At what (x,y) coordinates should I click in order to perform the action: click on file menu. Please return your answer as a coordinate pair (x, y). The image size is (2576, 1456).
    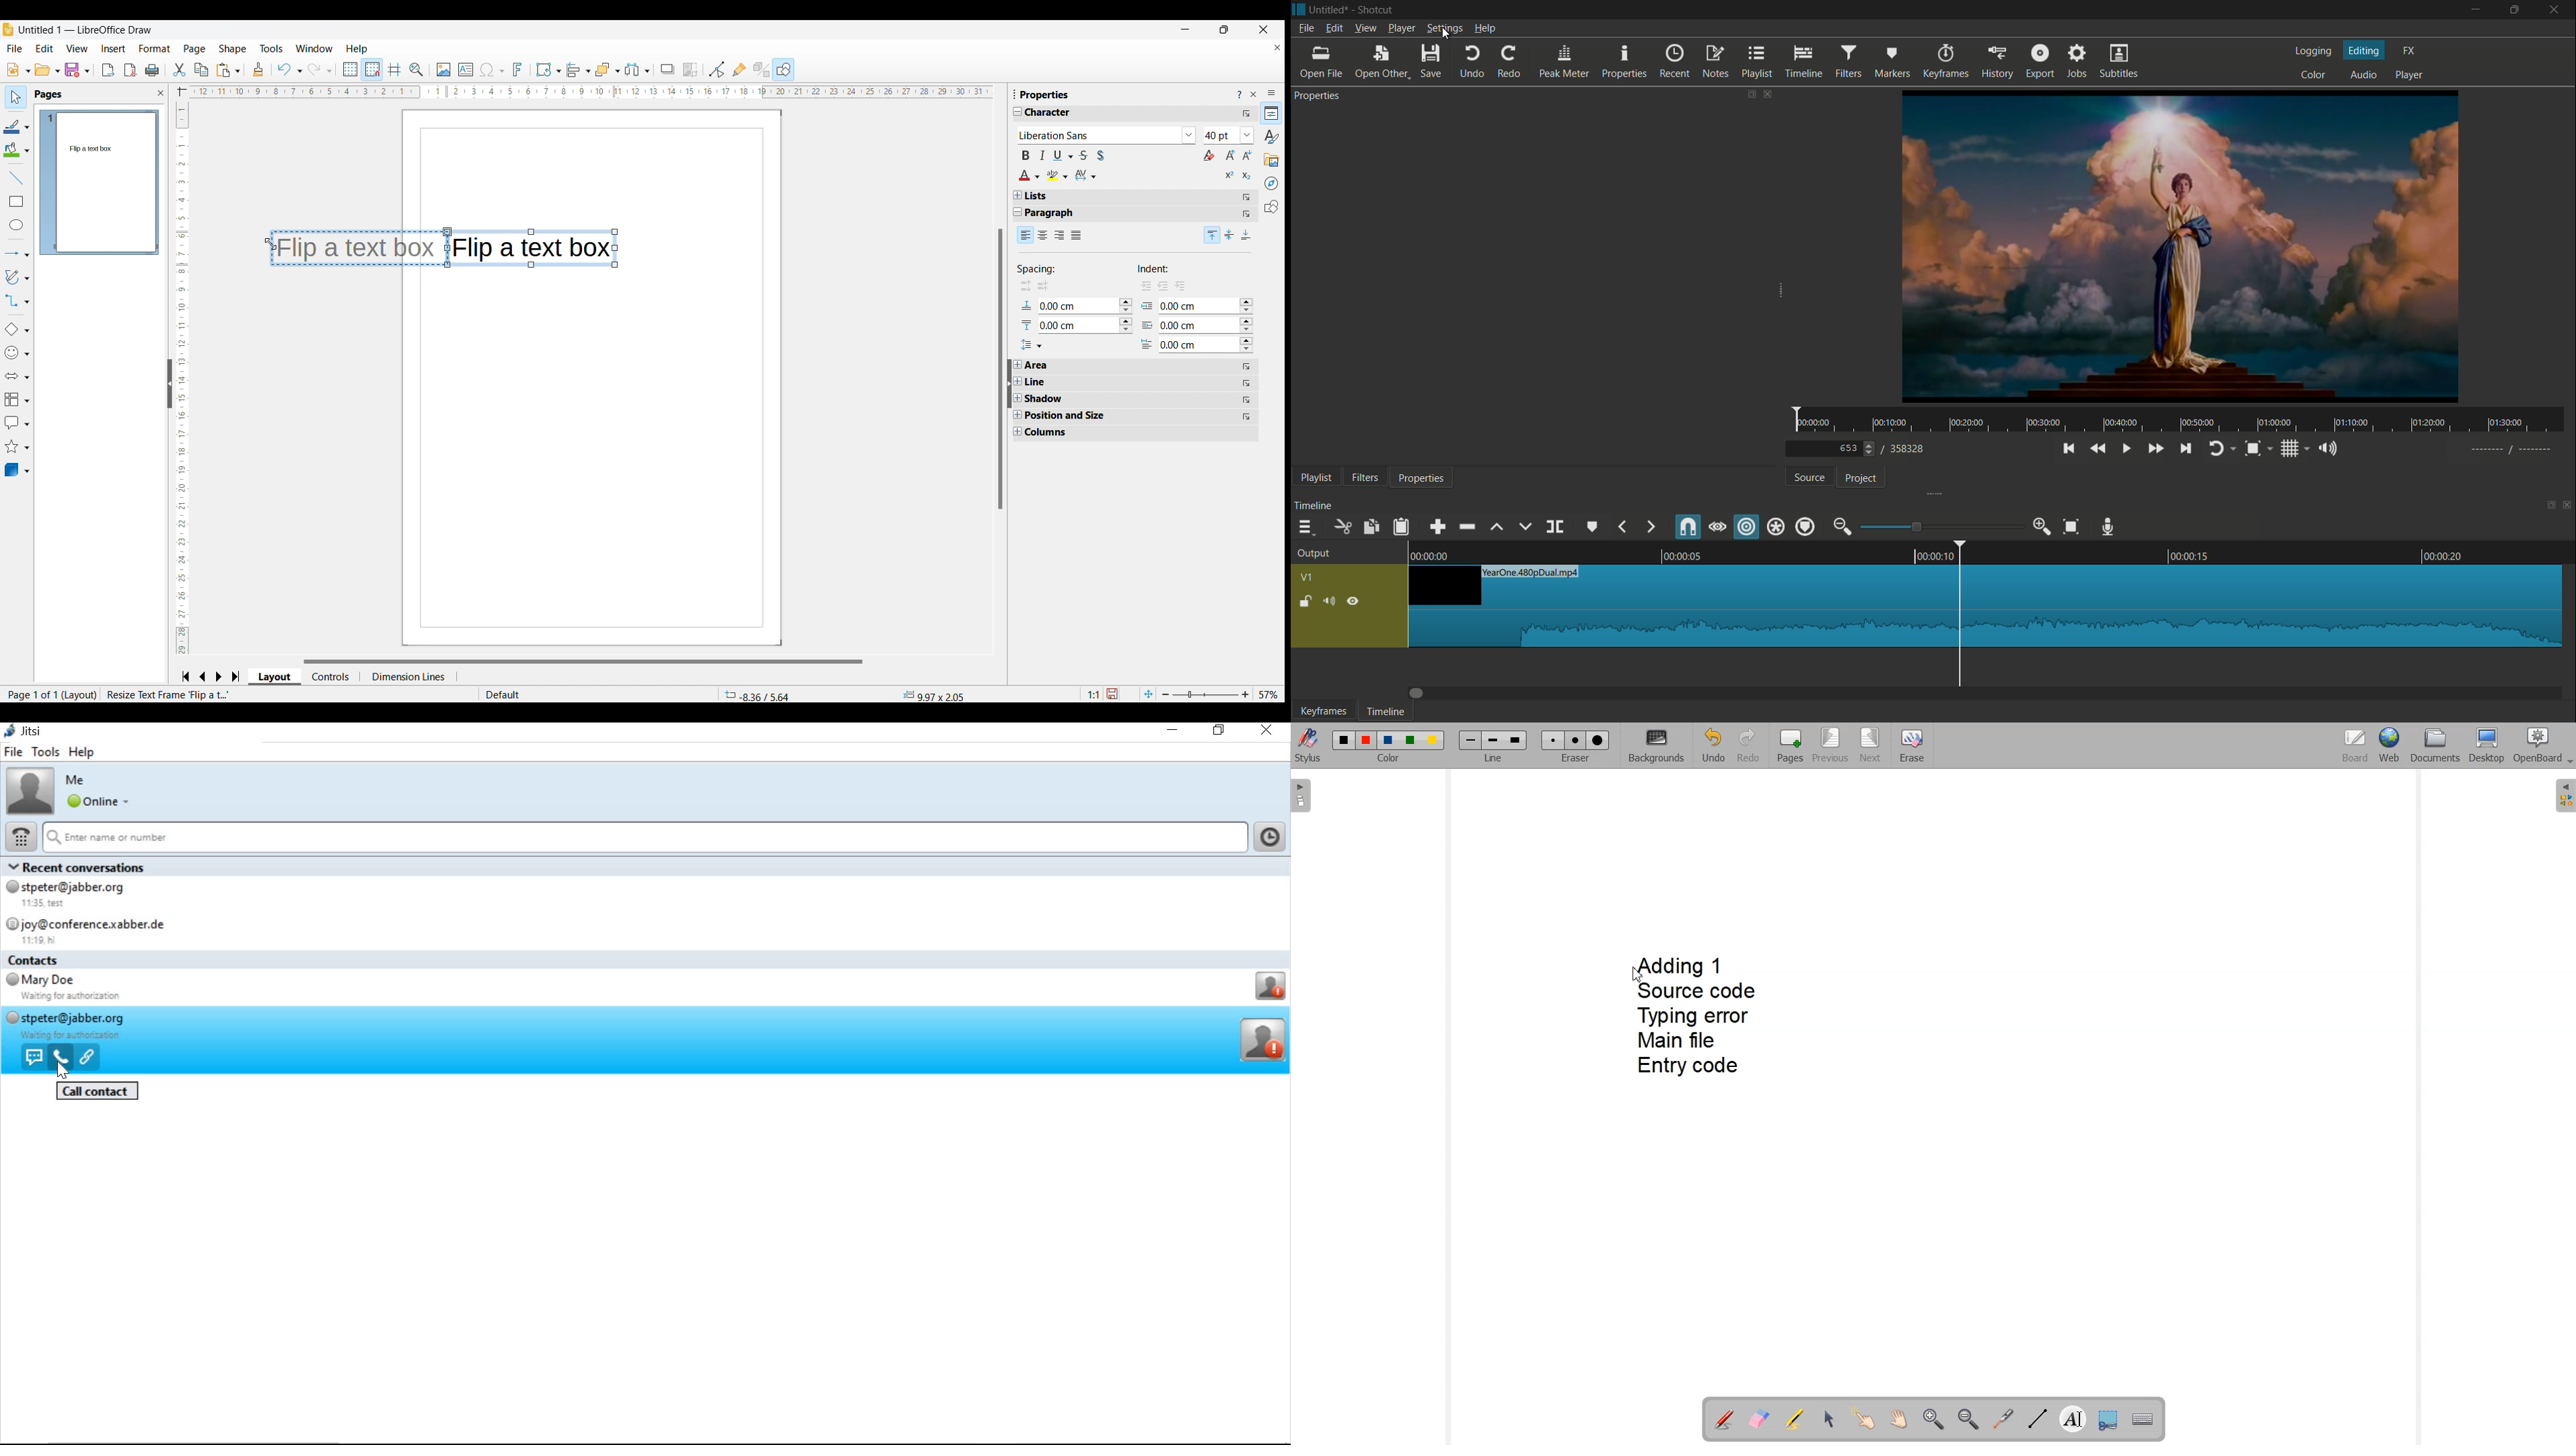
    Looking at the image, I should click on (1307, 28).